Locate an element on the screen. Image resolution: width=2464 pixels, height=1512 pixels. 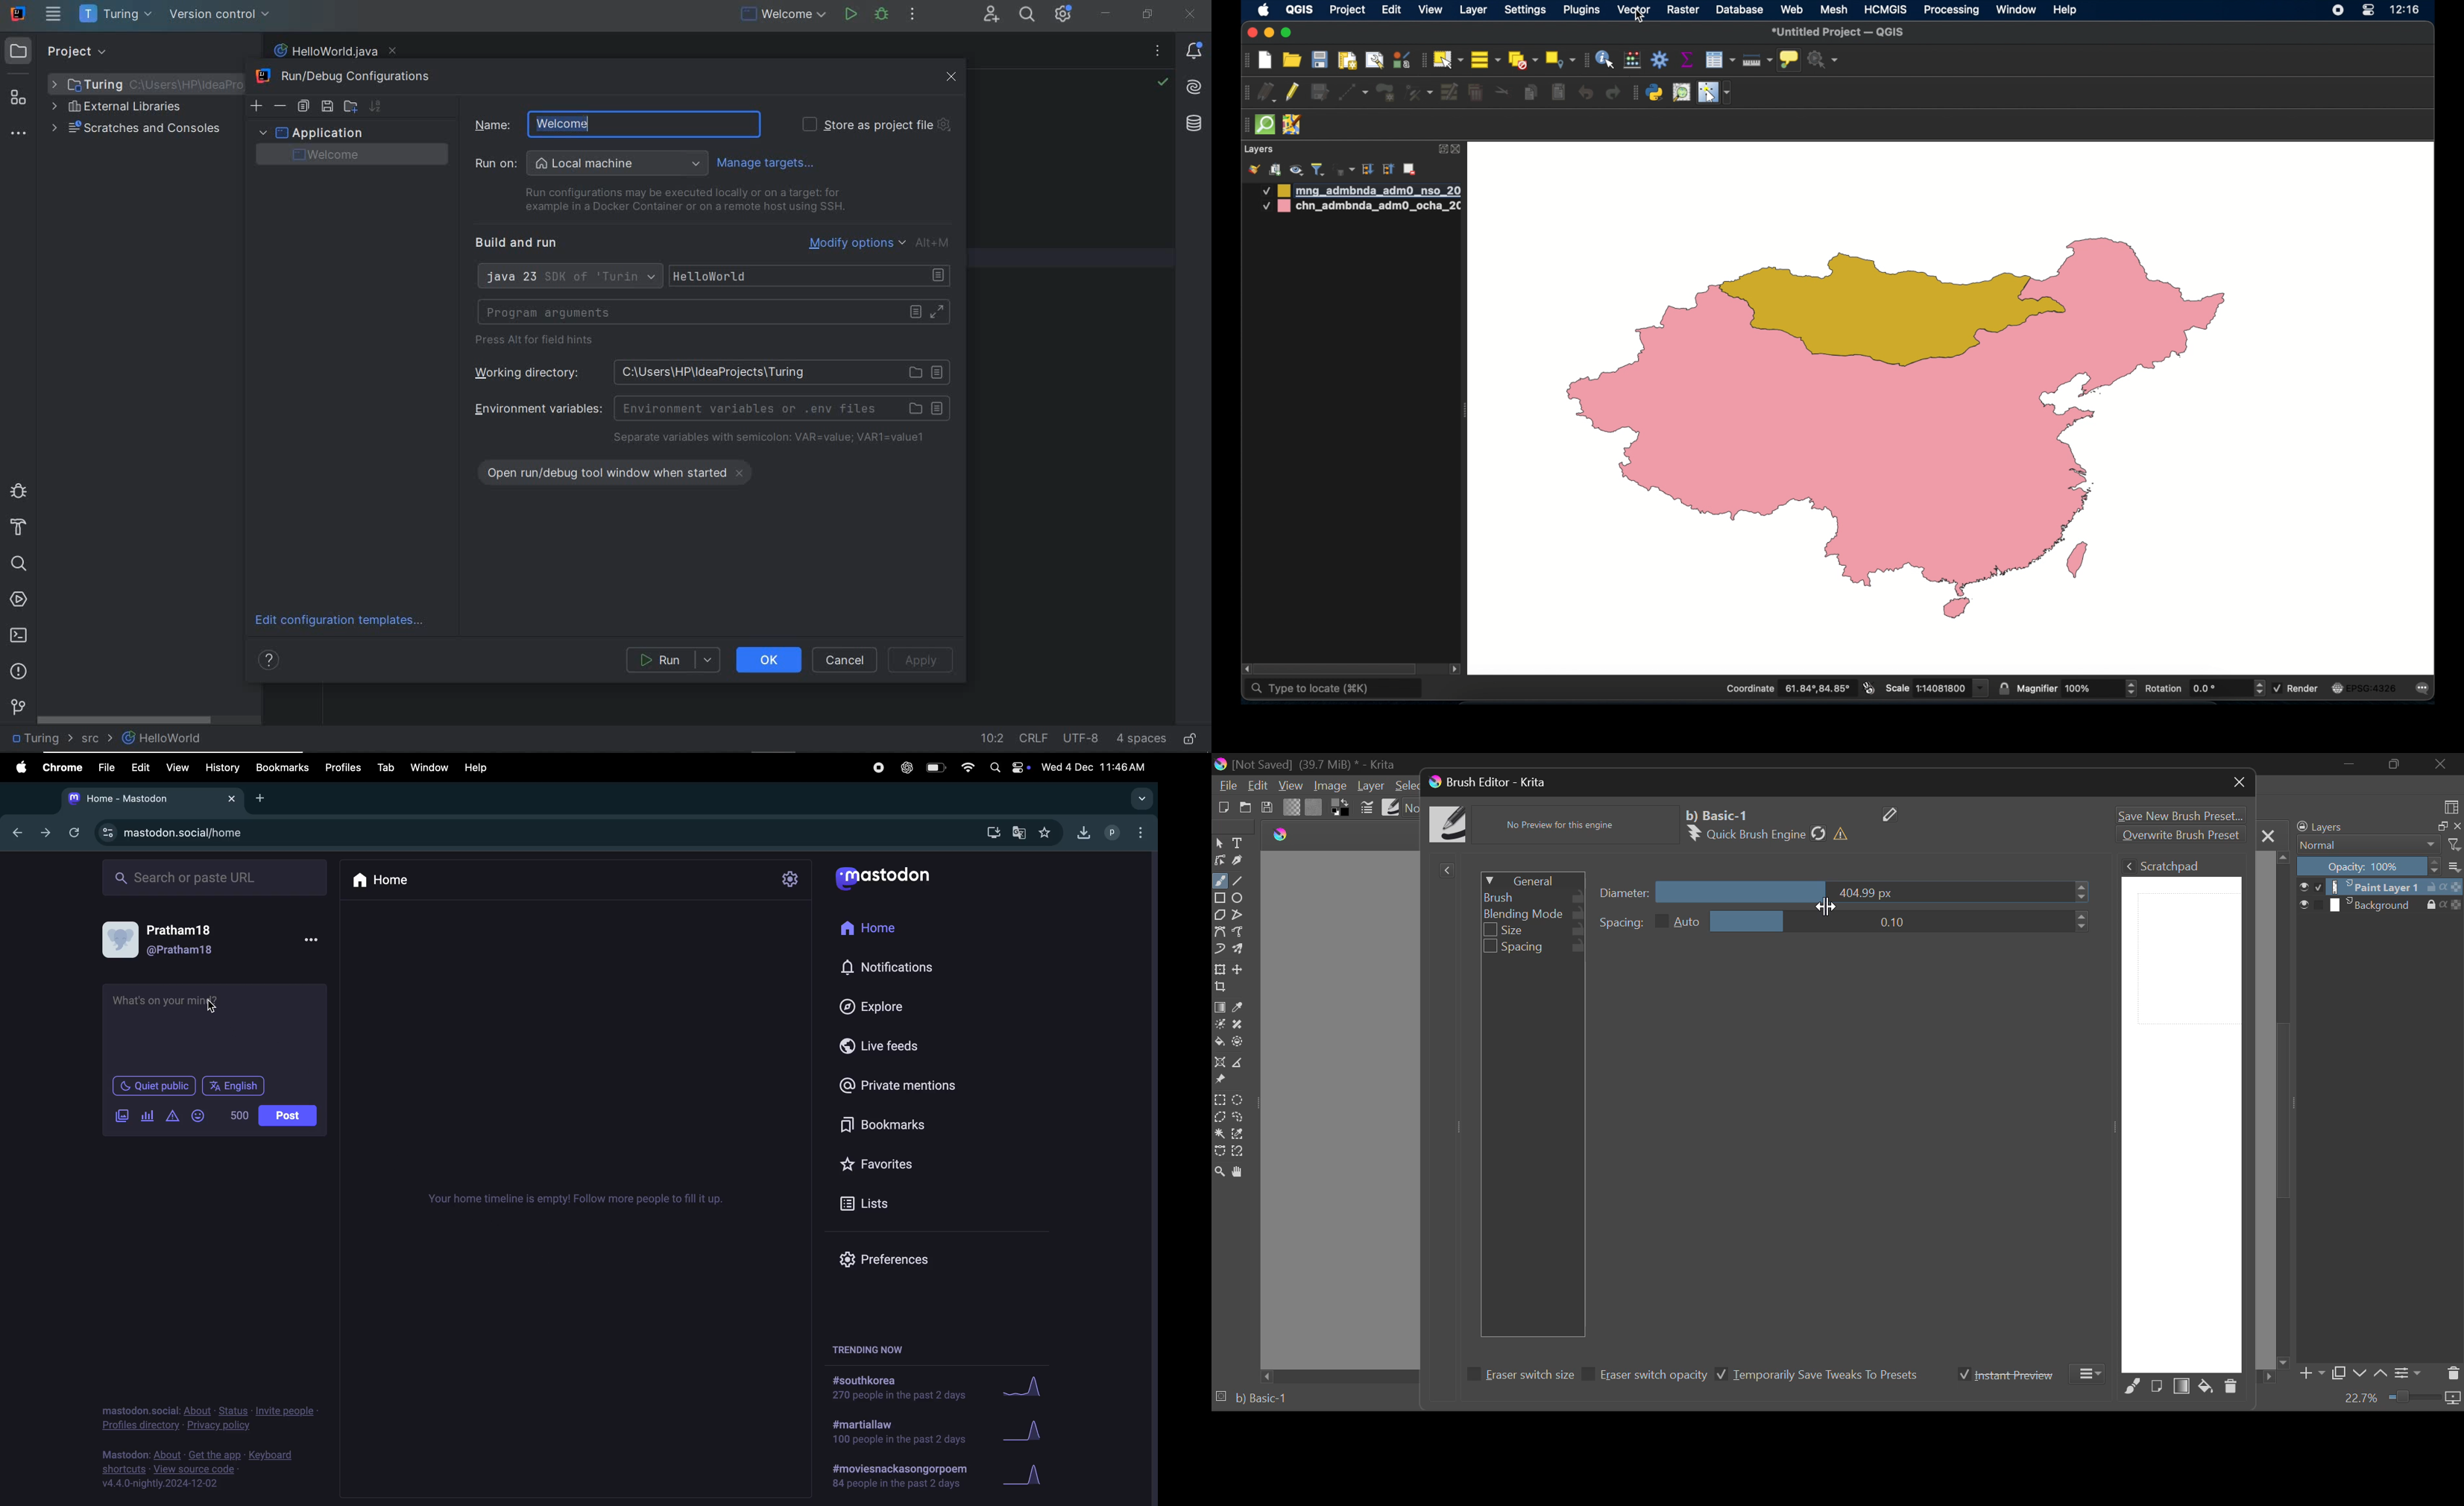
text box is located at coordinates (216, 1028).